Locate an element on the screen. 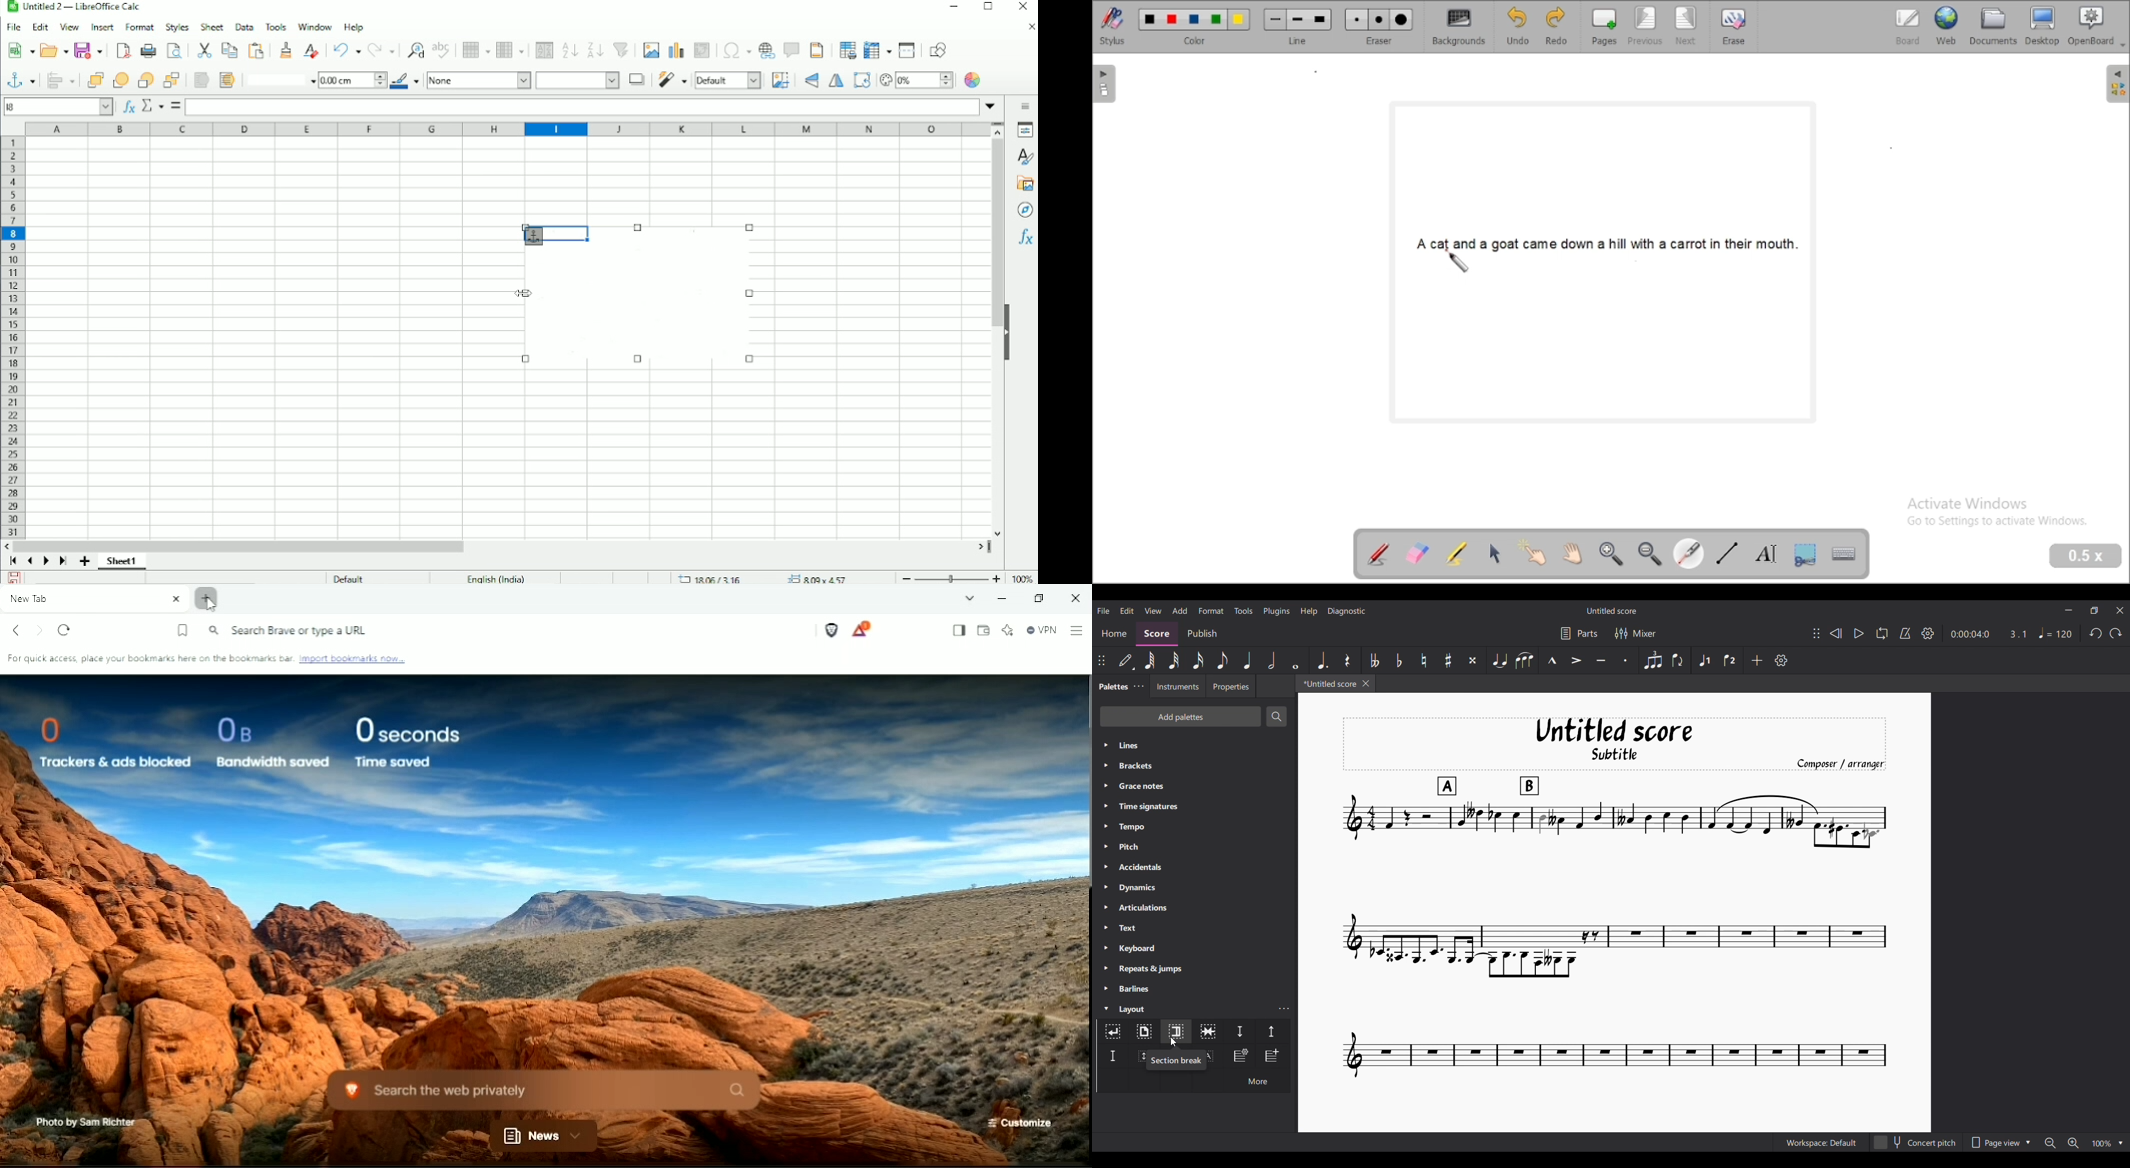 The image size is (2156, 1176). laser pointer is located at coordinates (1457, 262).